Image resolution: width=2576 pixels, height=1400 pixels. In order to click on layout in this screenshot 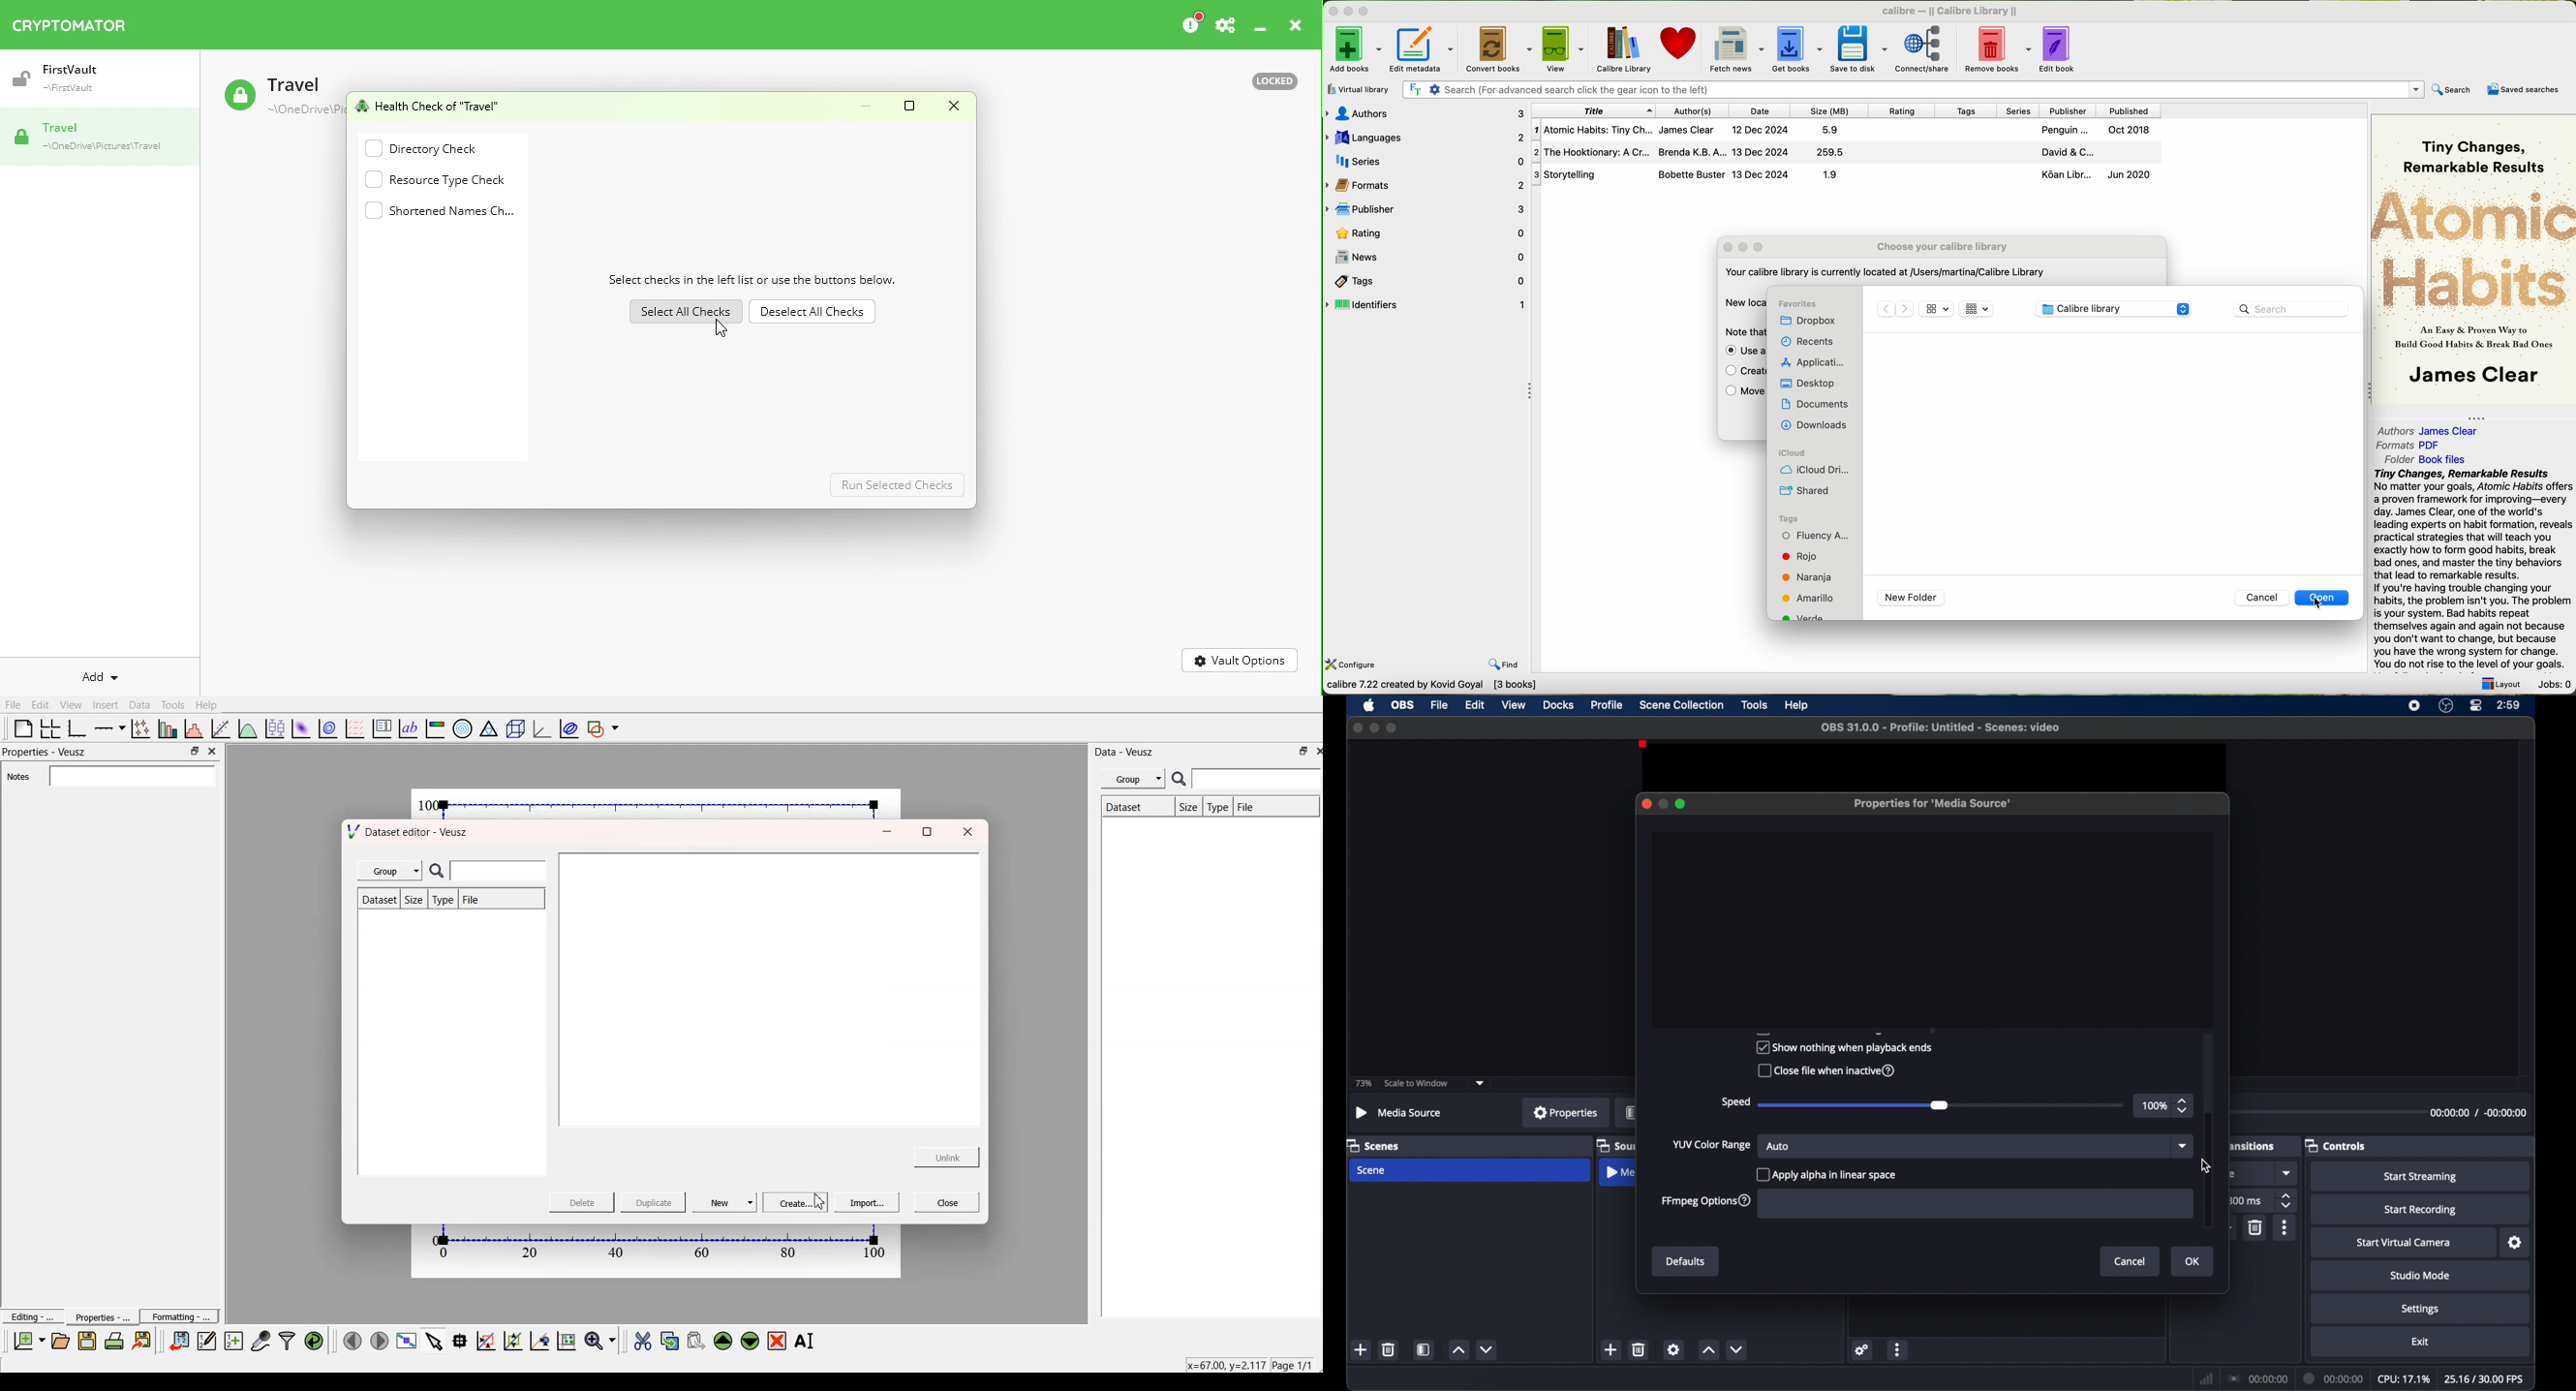, I will do `click(2504, 685)`.